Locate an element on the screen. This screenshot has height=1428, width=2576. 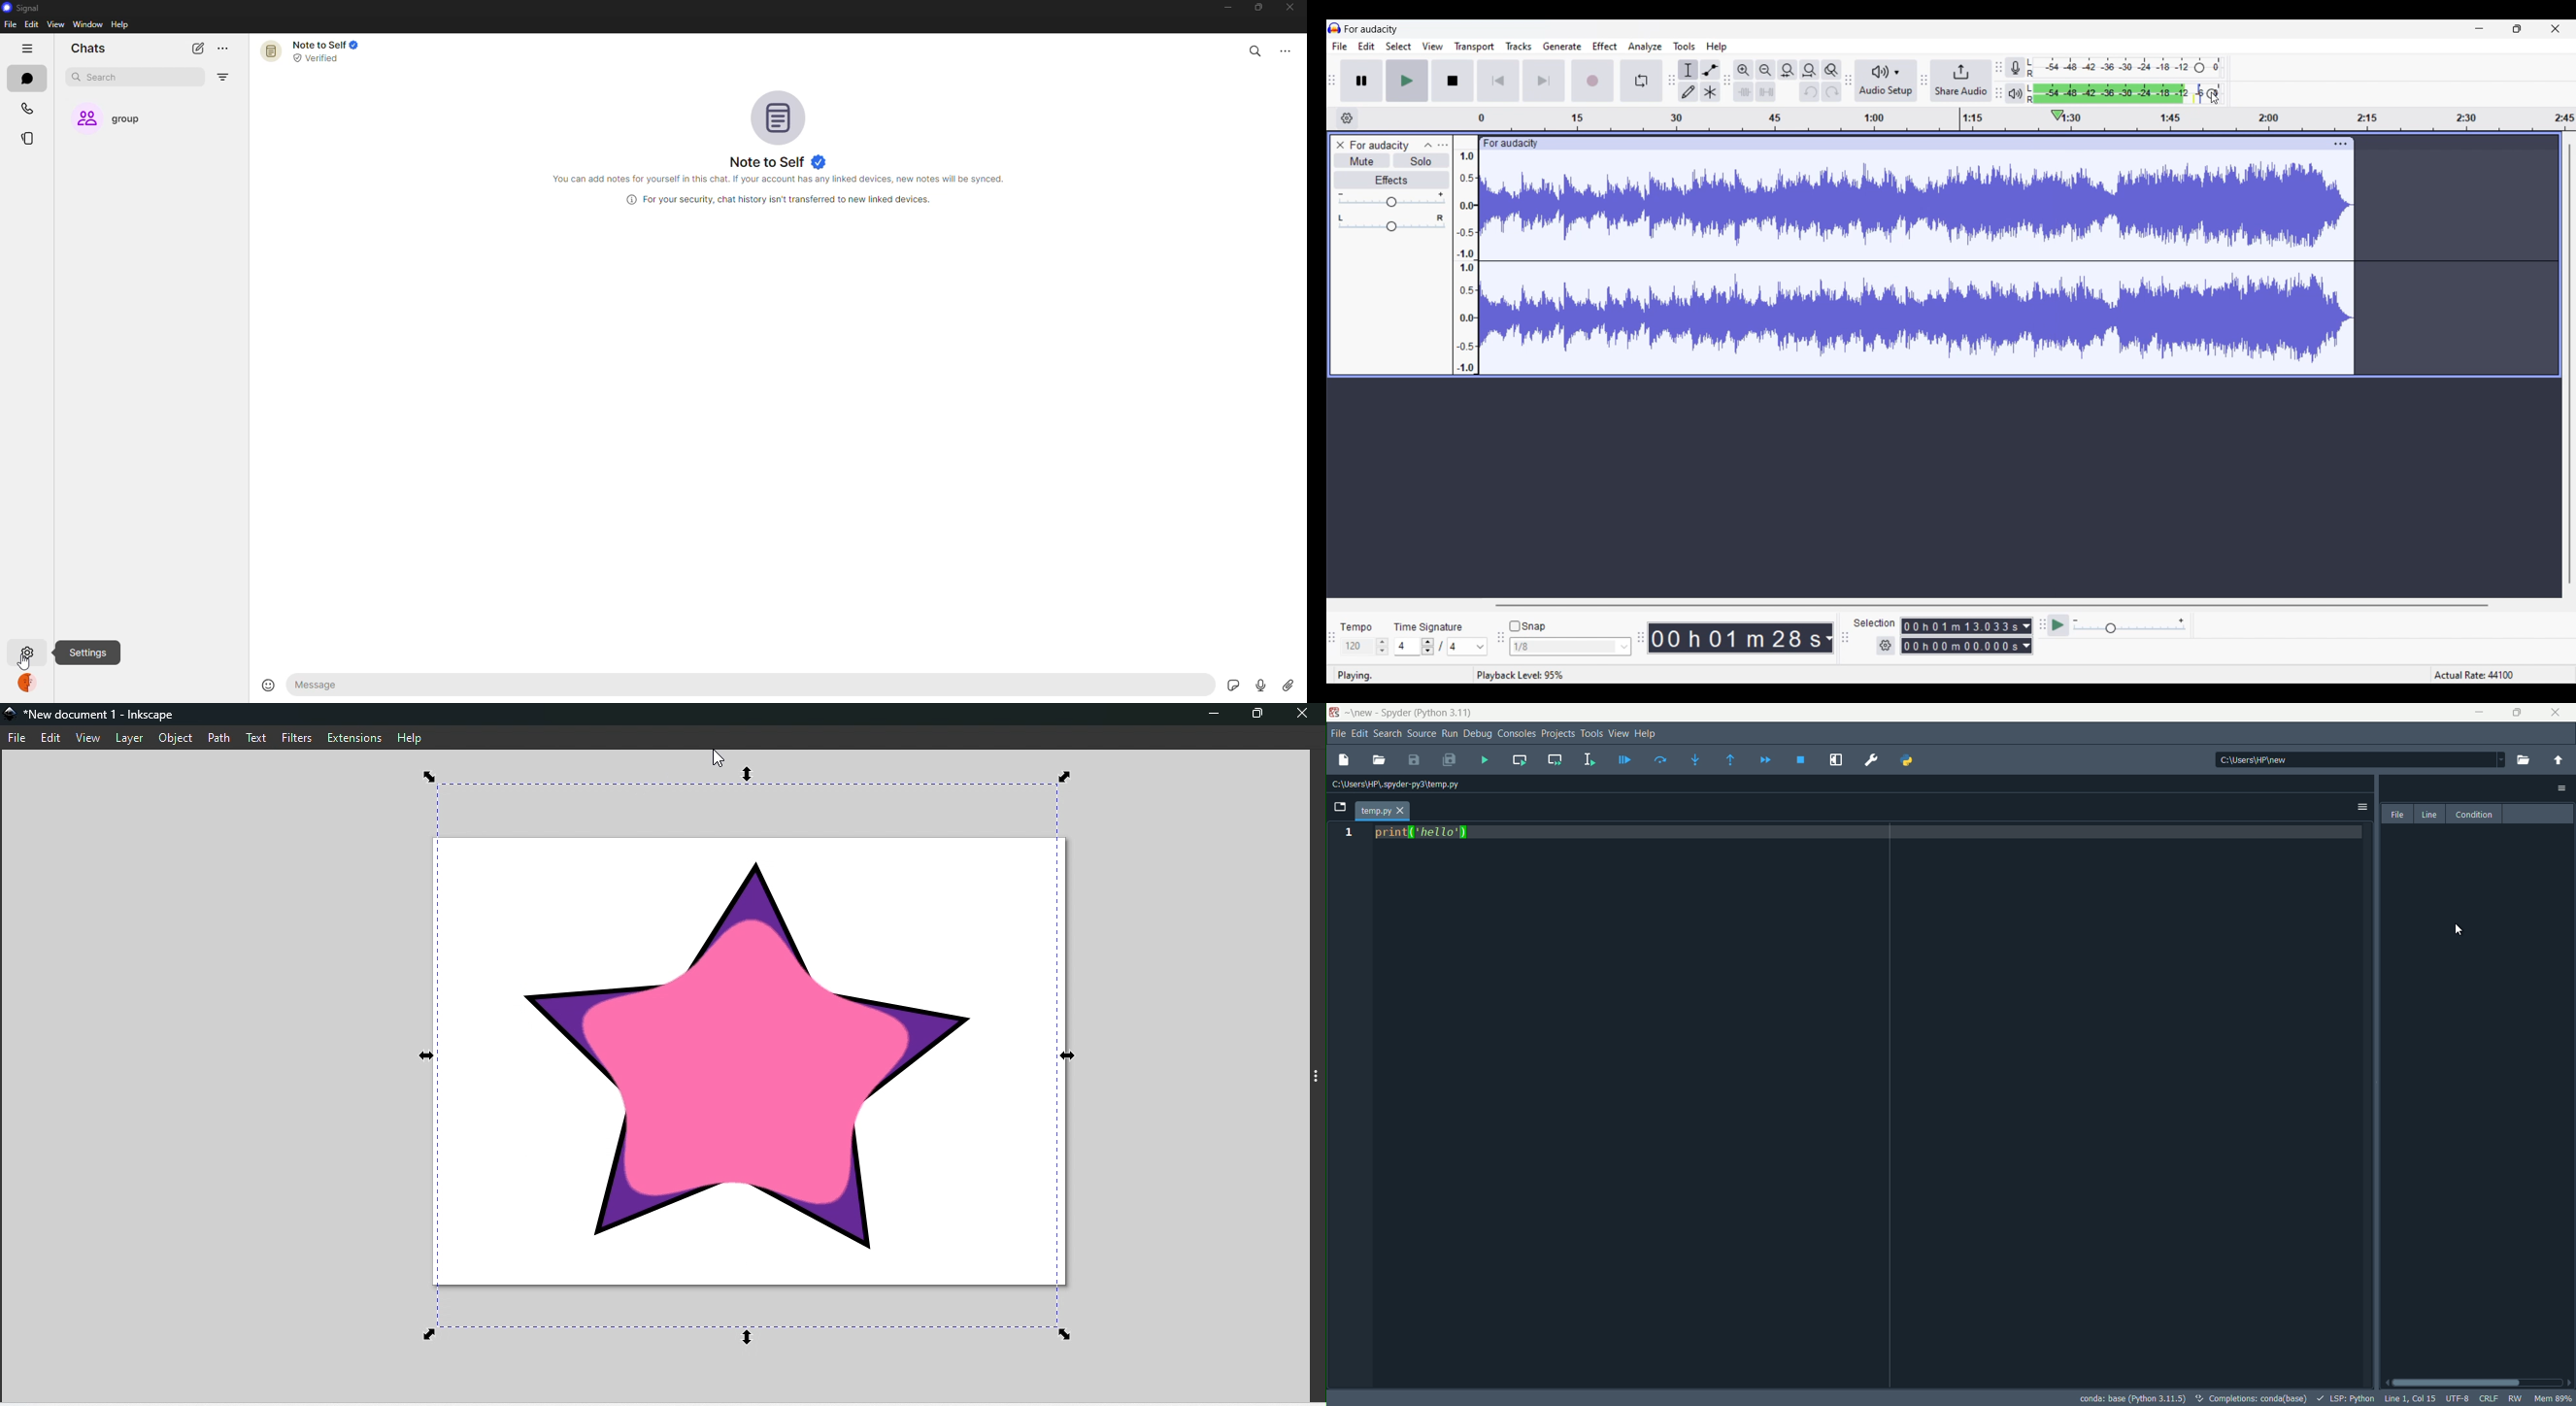
Duration measurement options is located at coordinates (1828, 638).